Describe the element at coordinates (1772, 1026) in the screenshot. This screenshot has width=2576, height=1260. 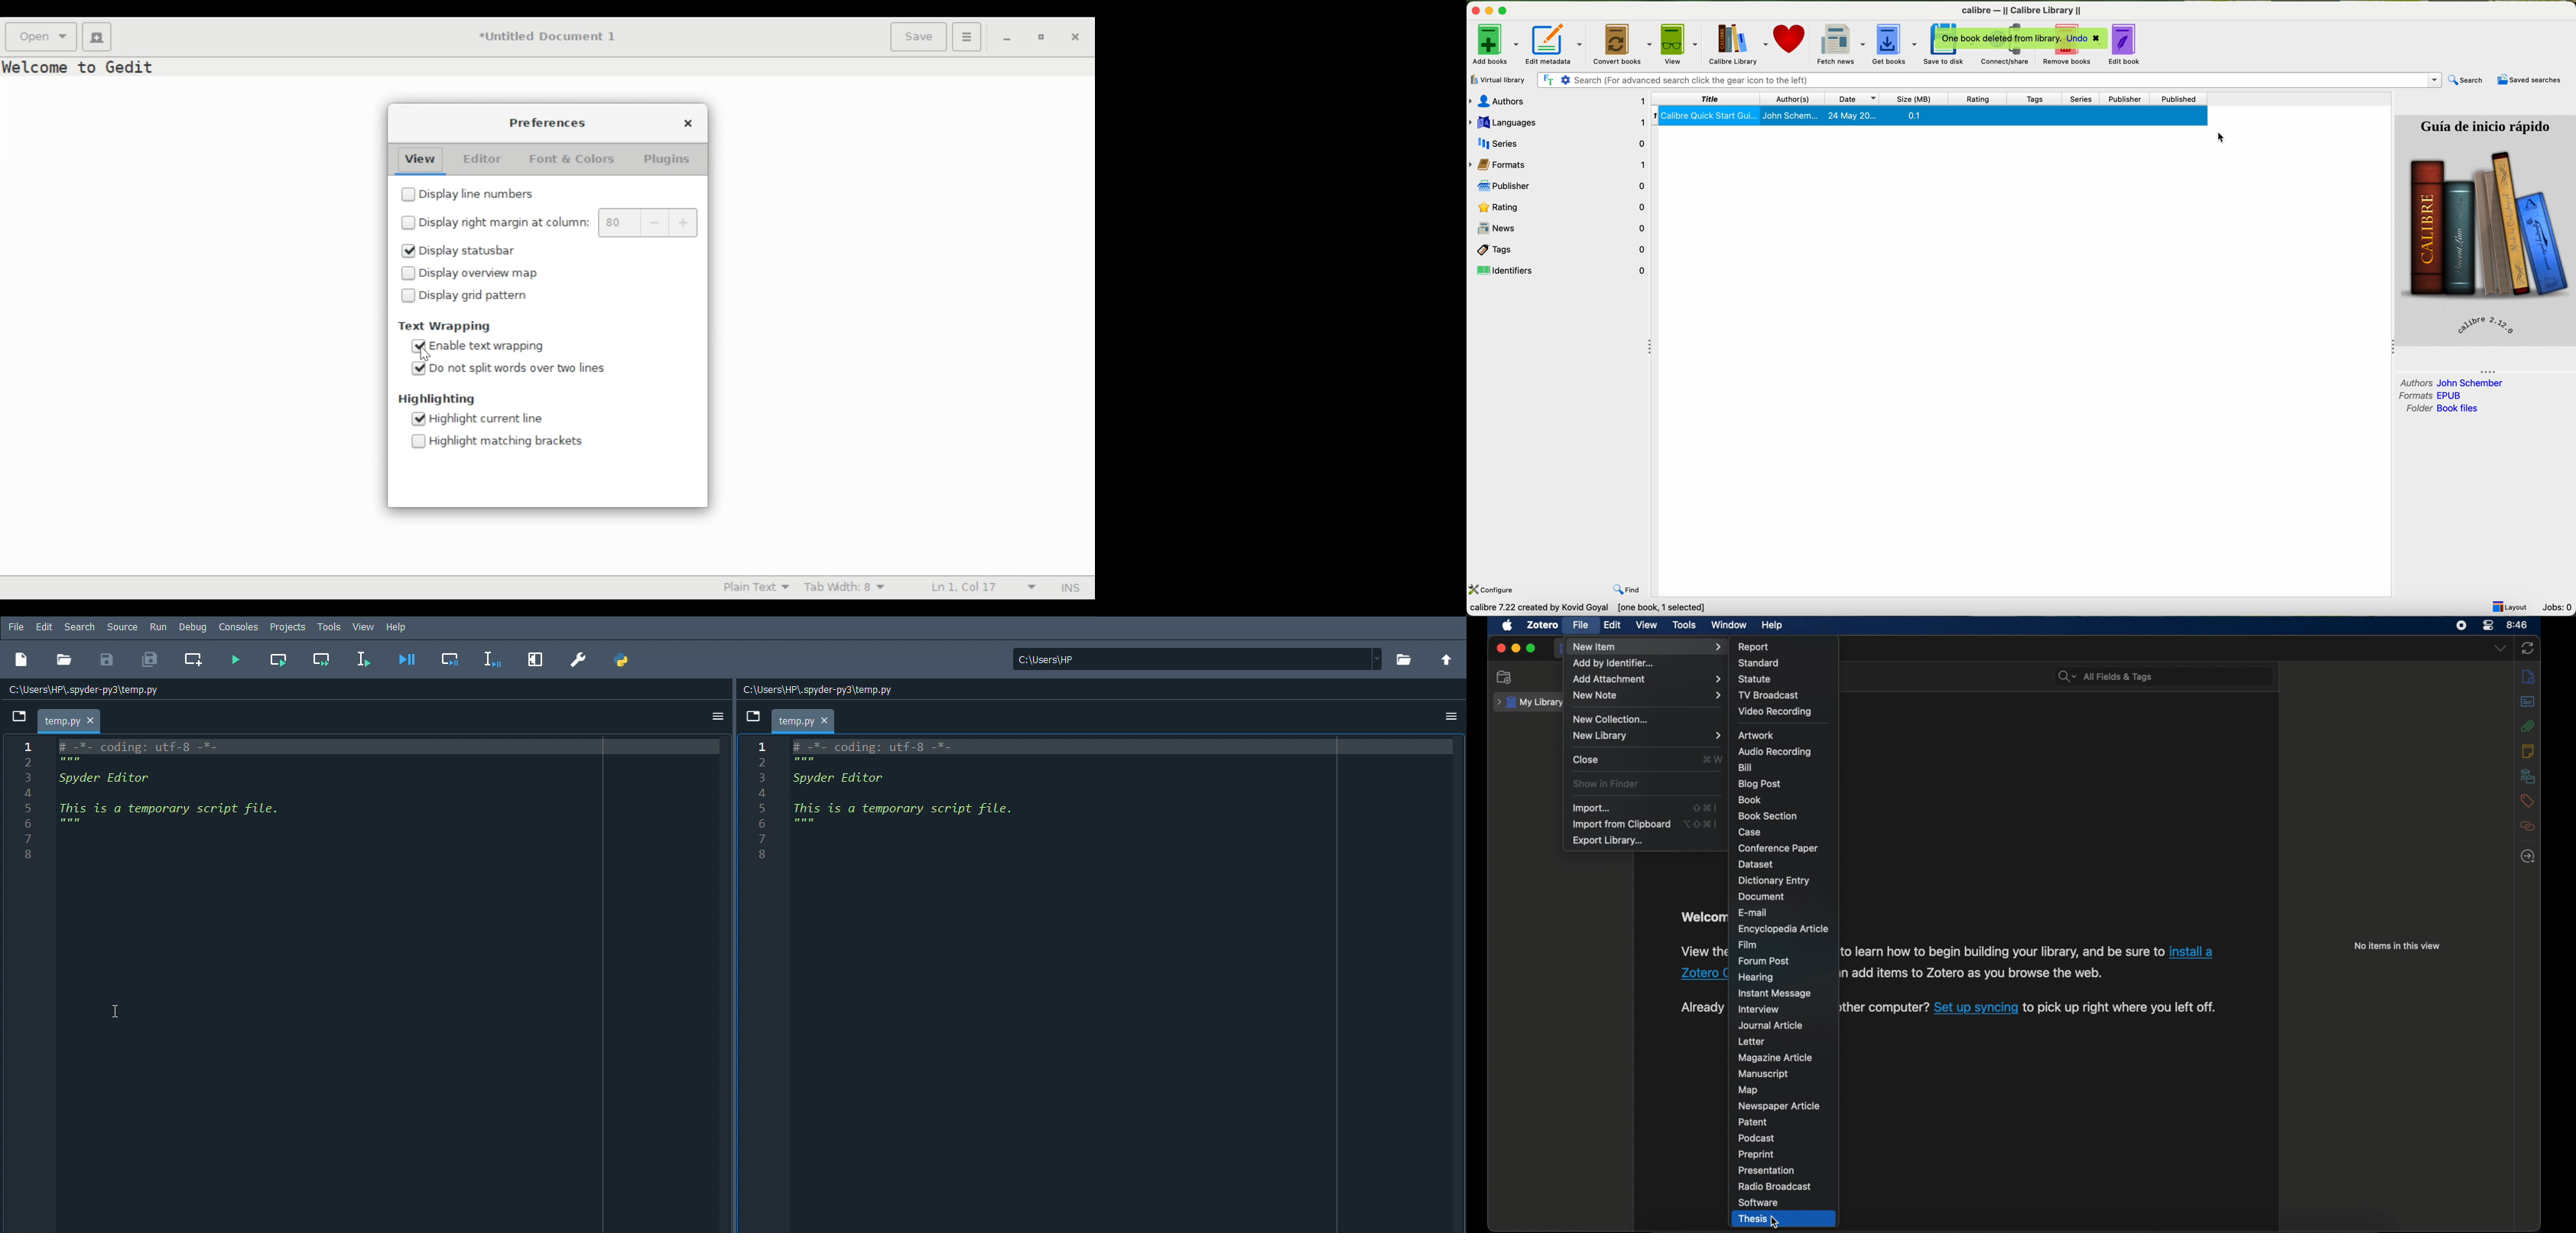
I see `journal article` at that location.